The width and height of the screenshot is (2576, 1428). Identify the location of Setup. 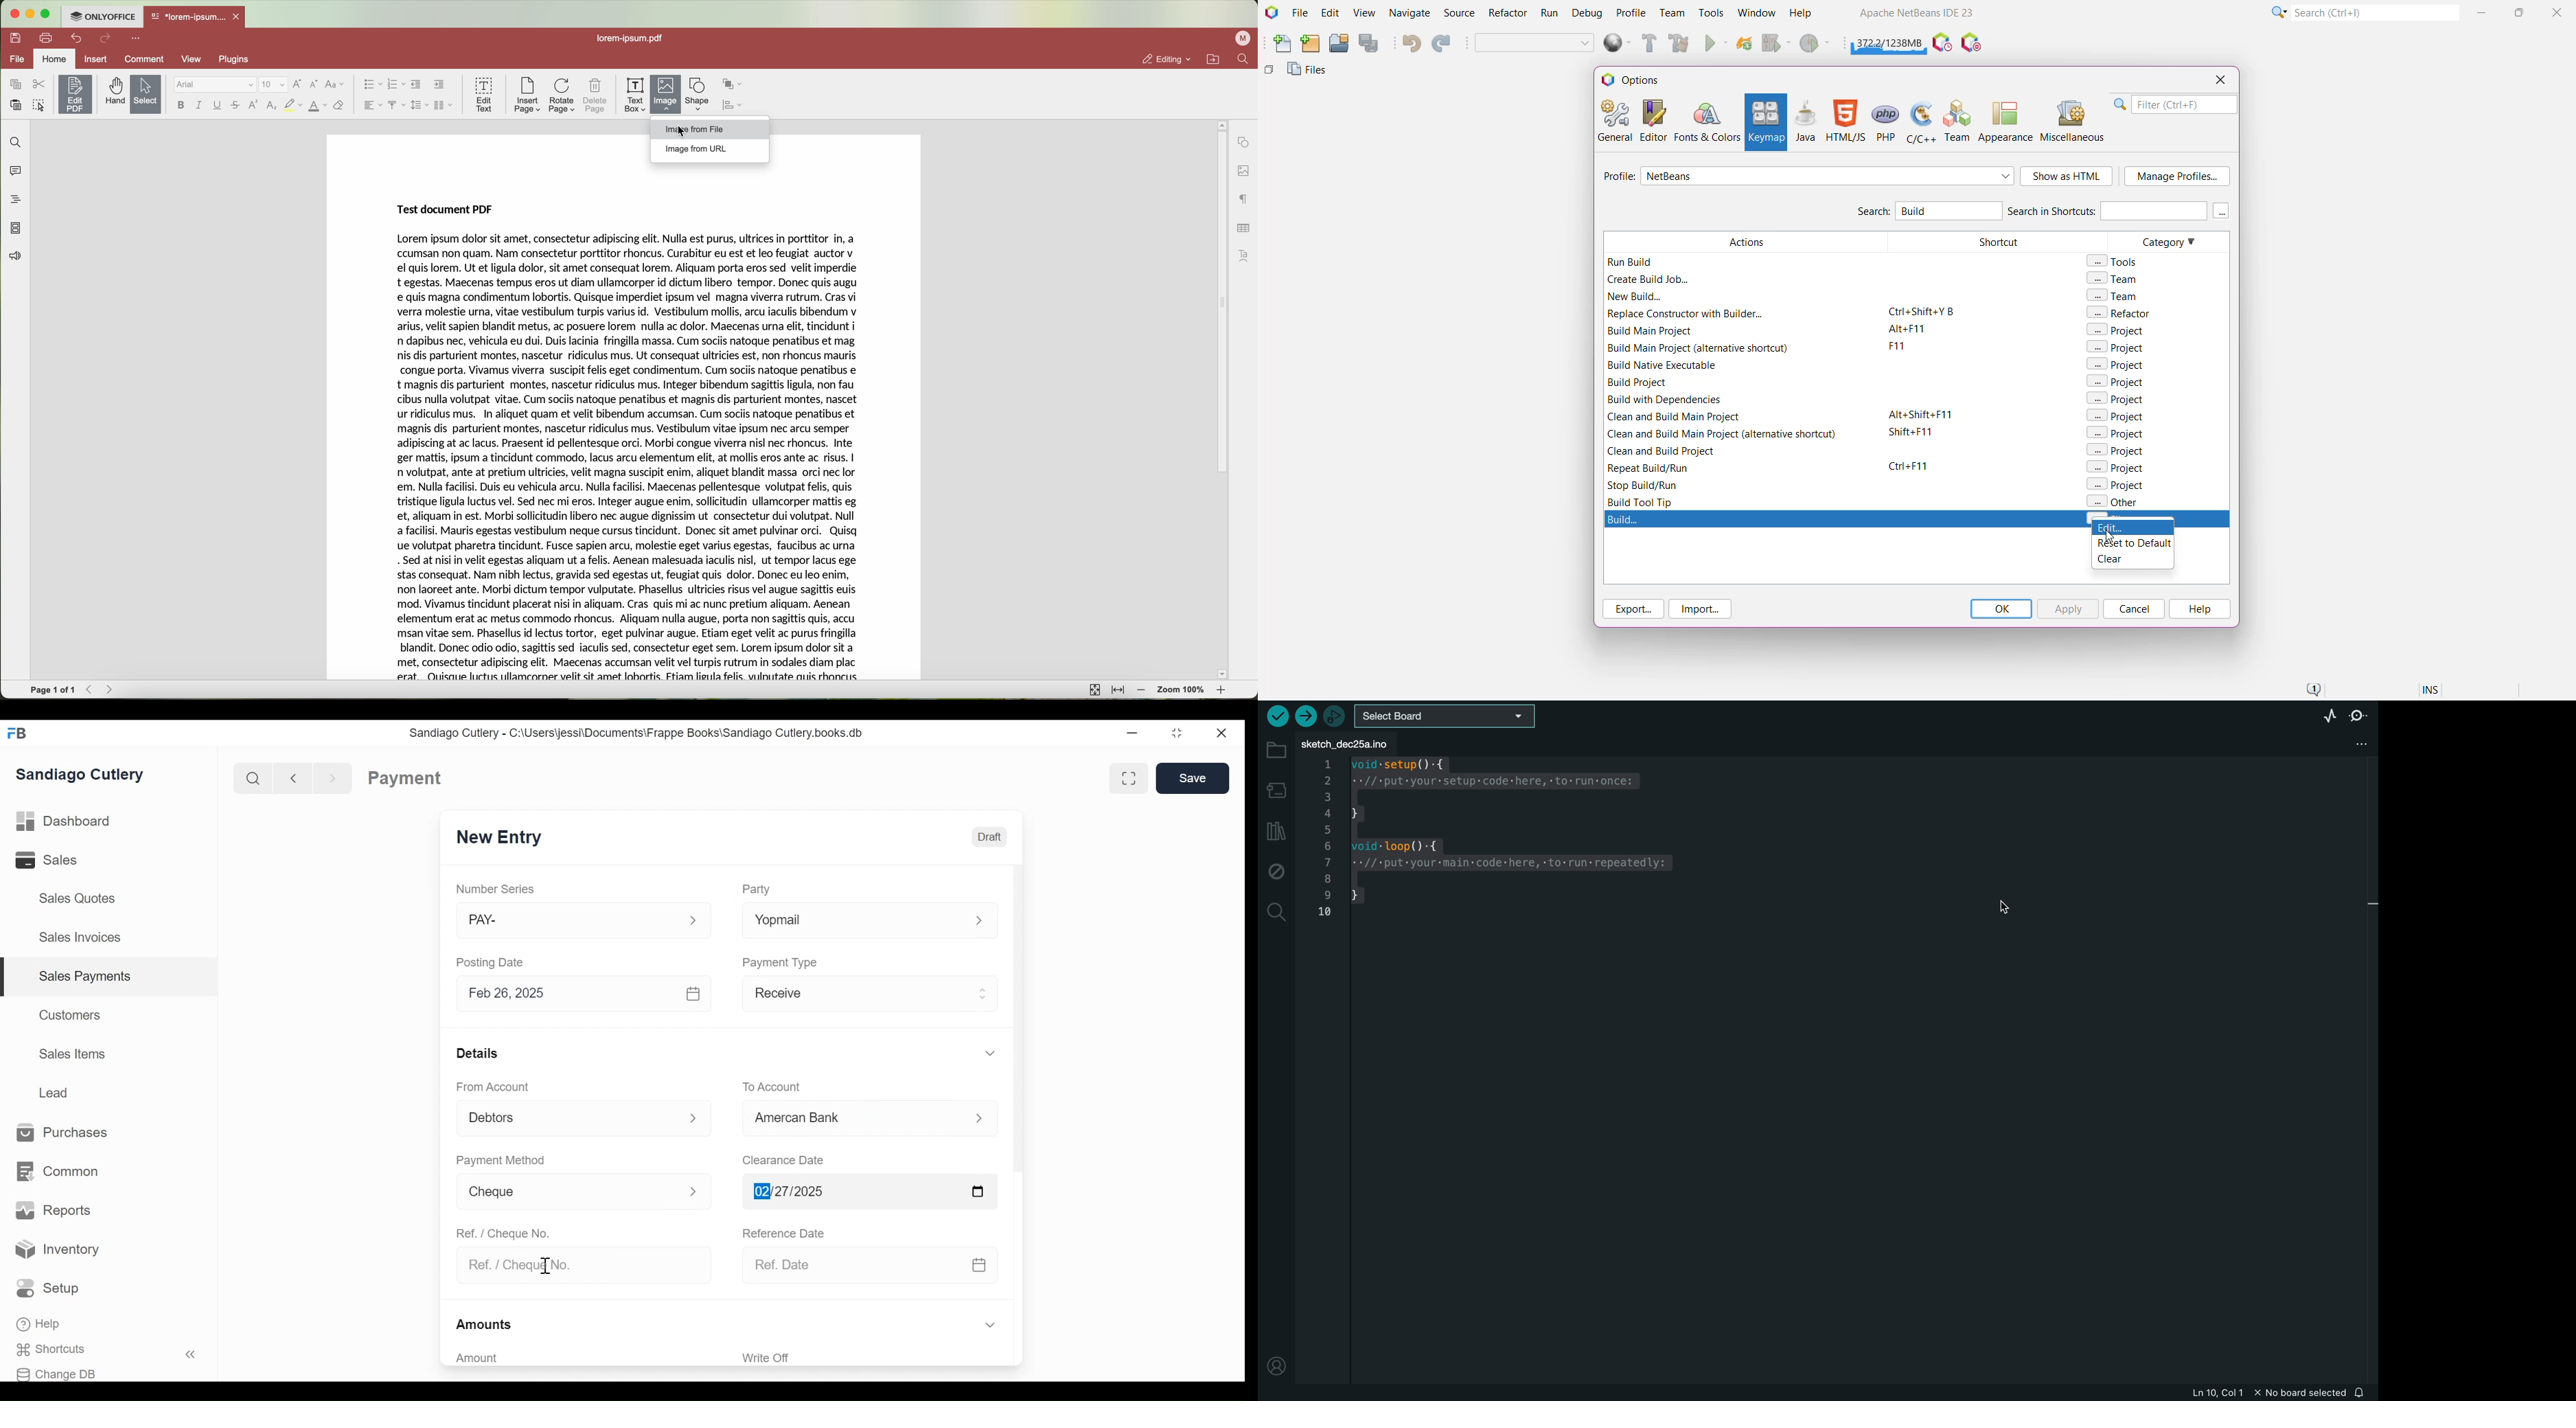
(51, 1289).